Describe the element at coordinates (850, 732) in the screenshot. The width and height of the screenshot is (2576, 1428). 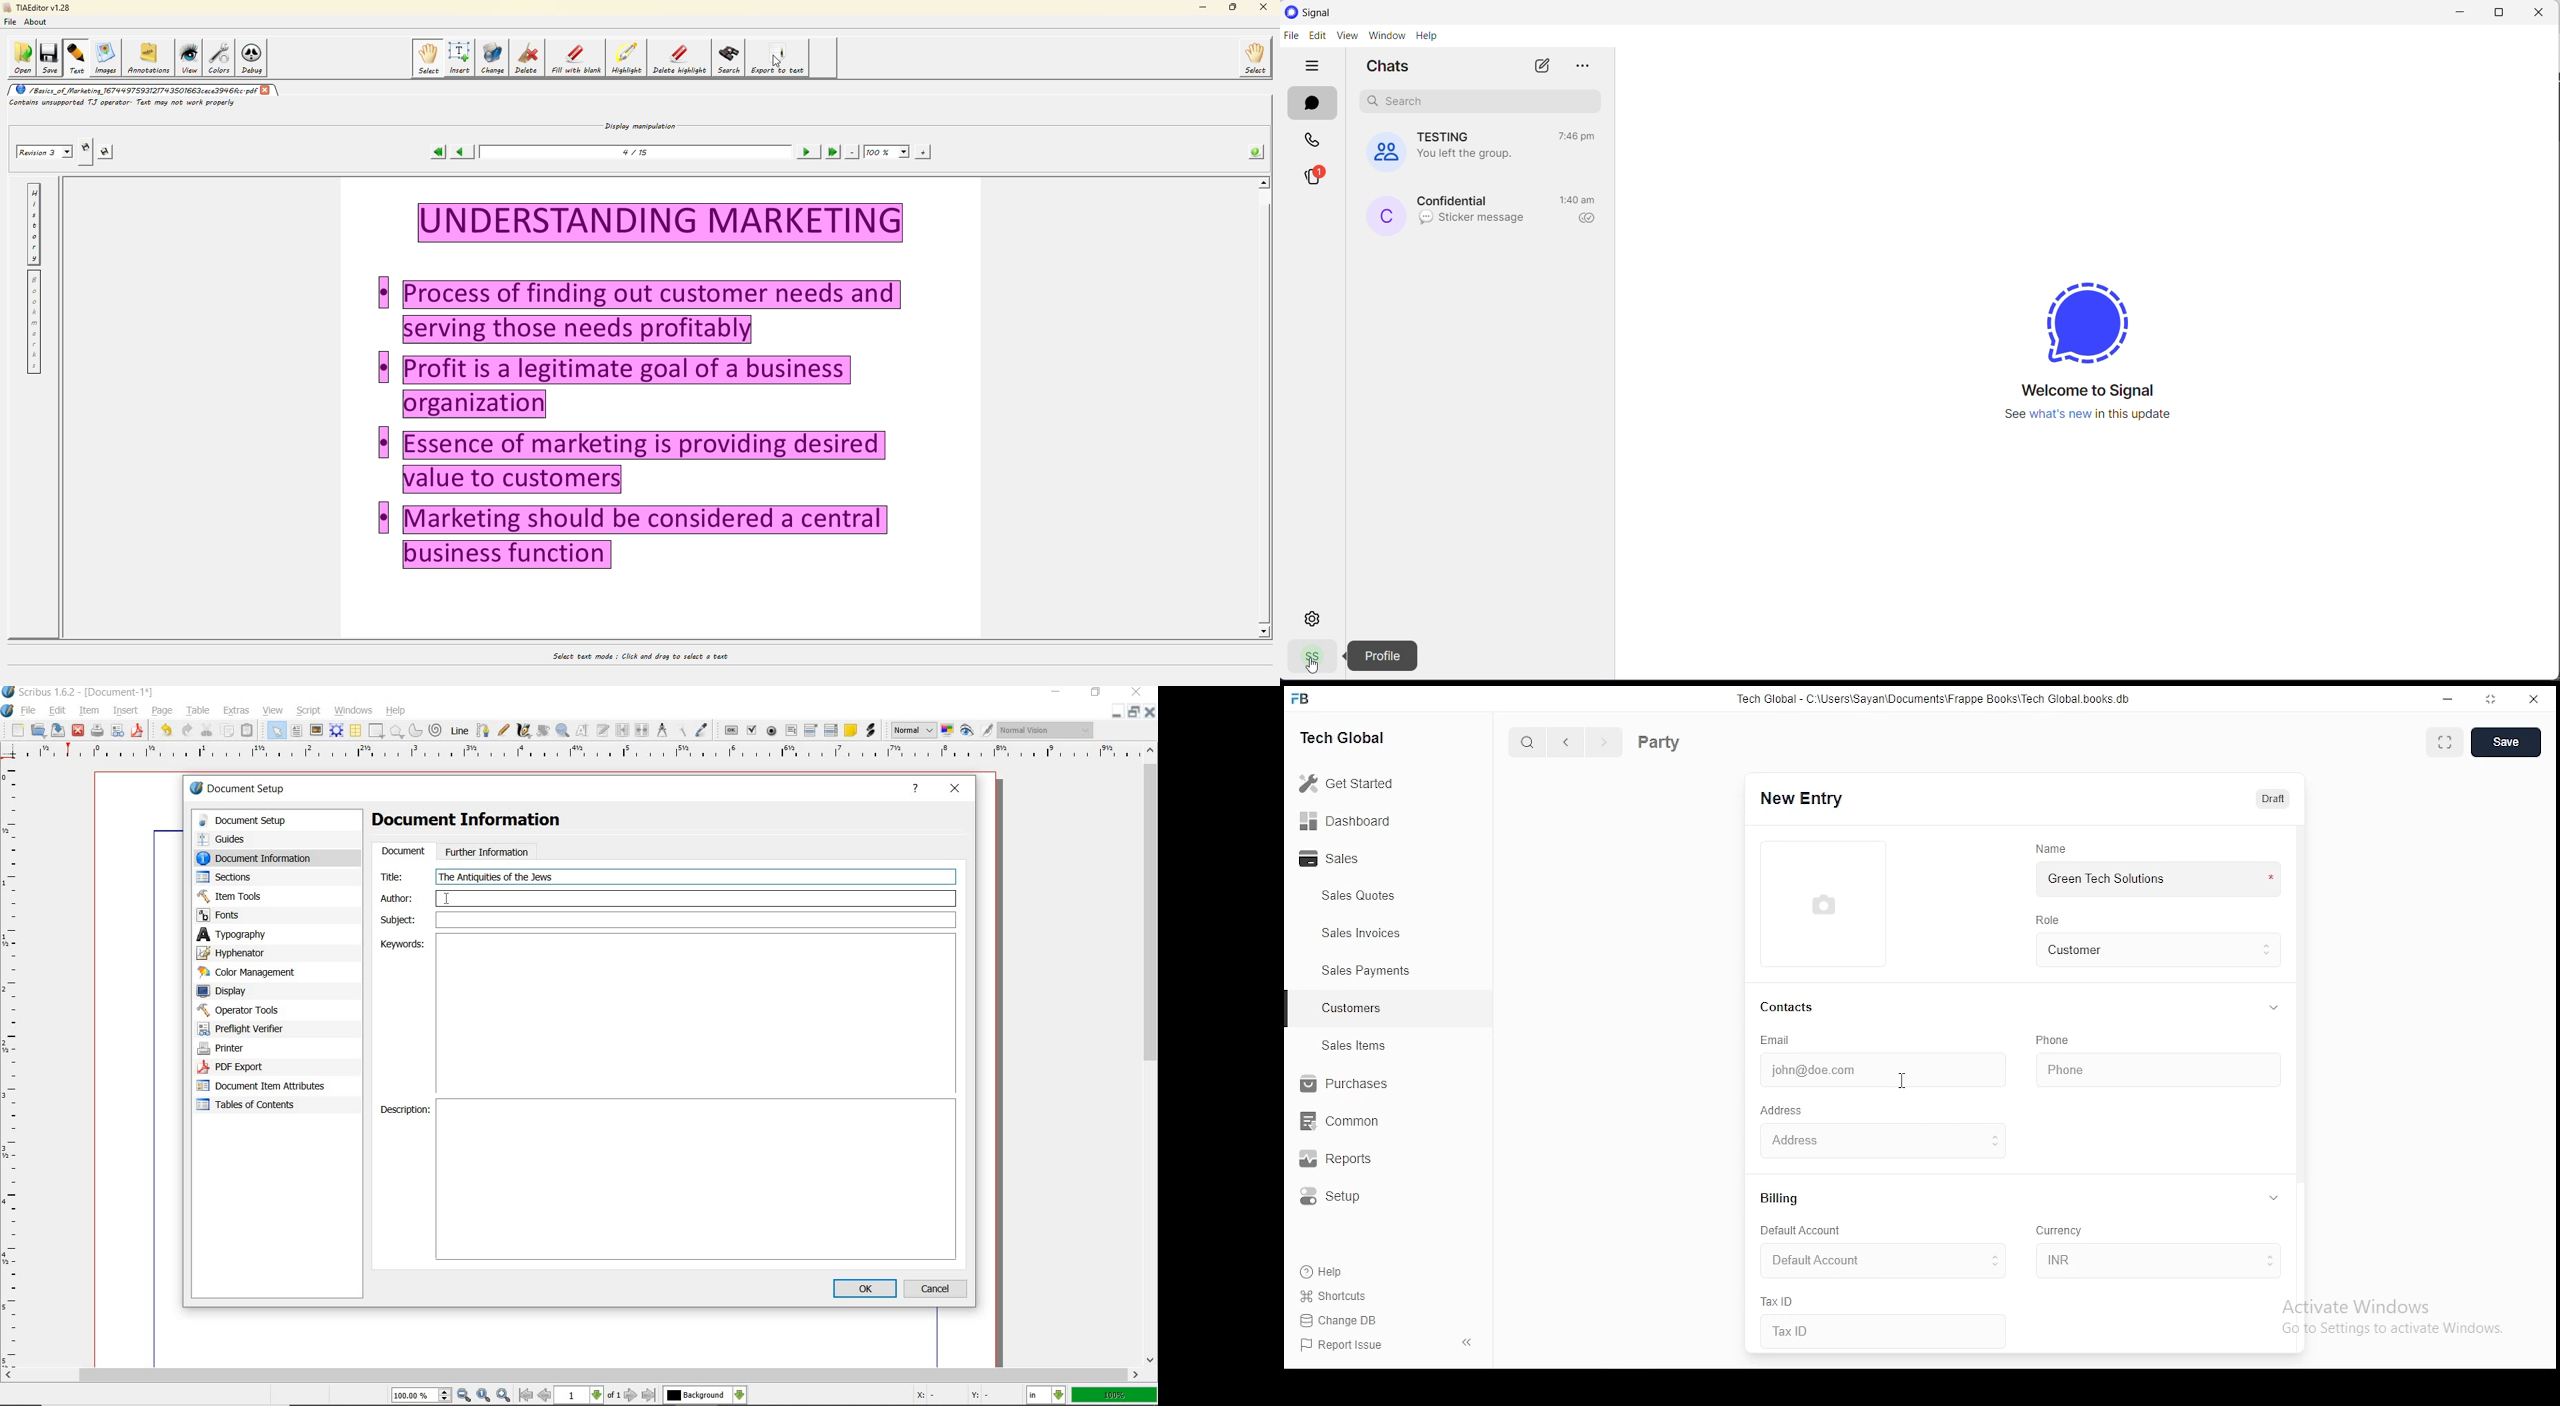
I see `text annotation` at that location.